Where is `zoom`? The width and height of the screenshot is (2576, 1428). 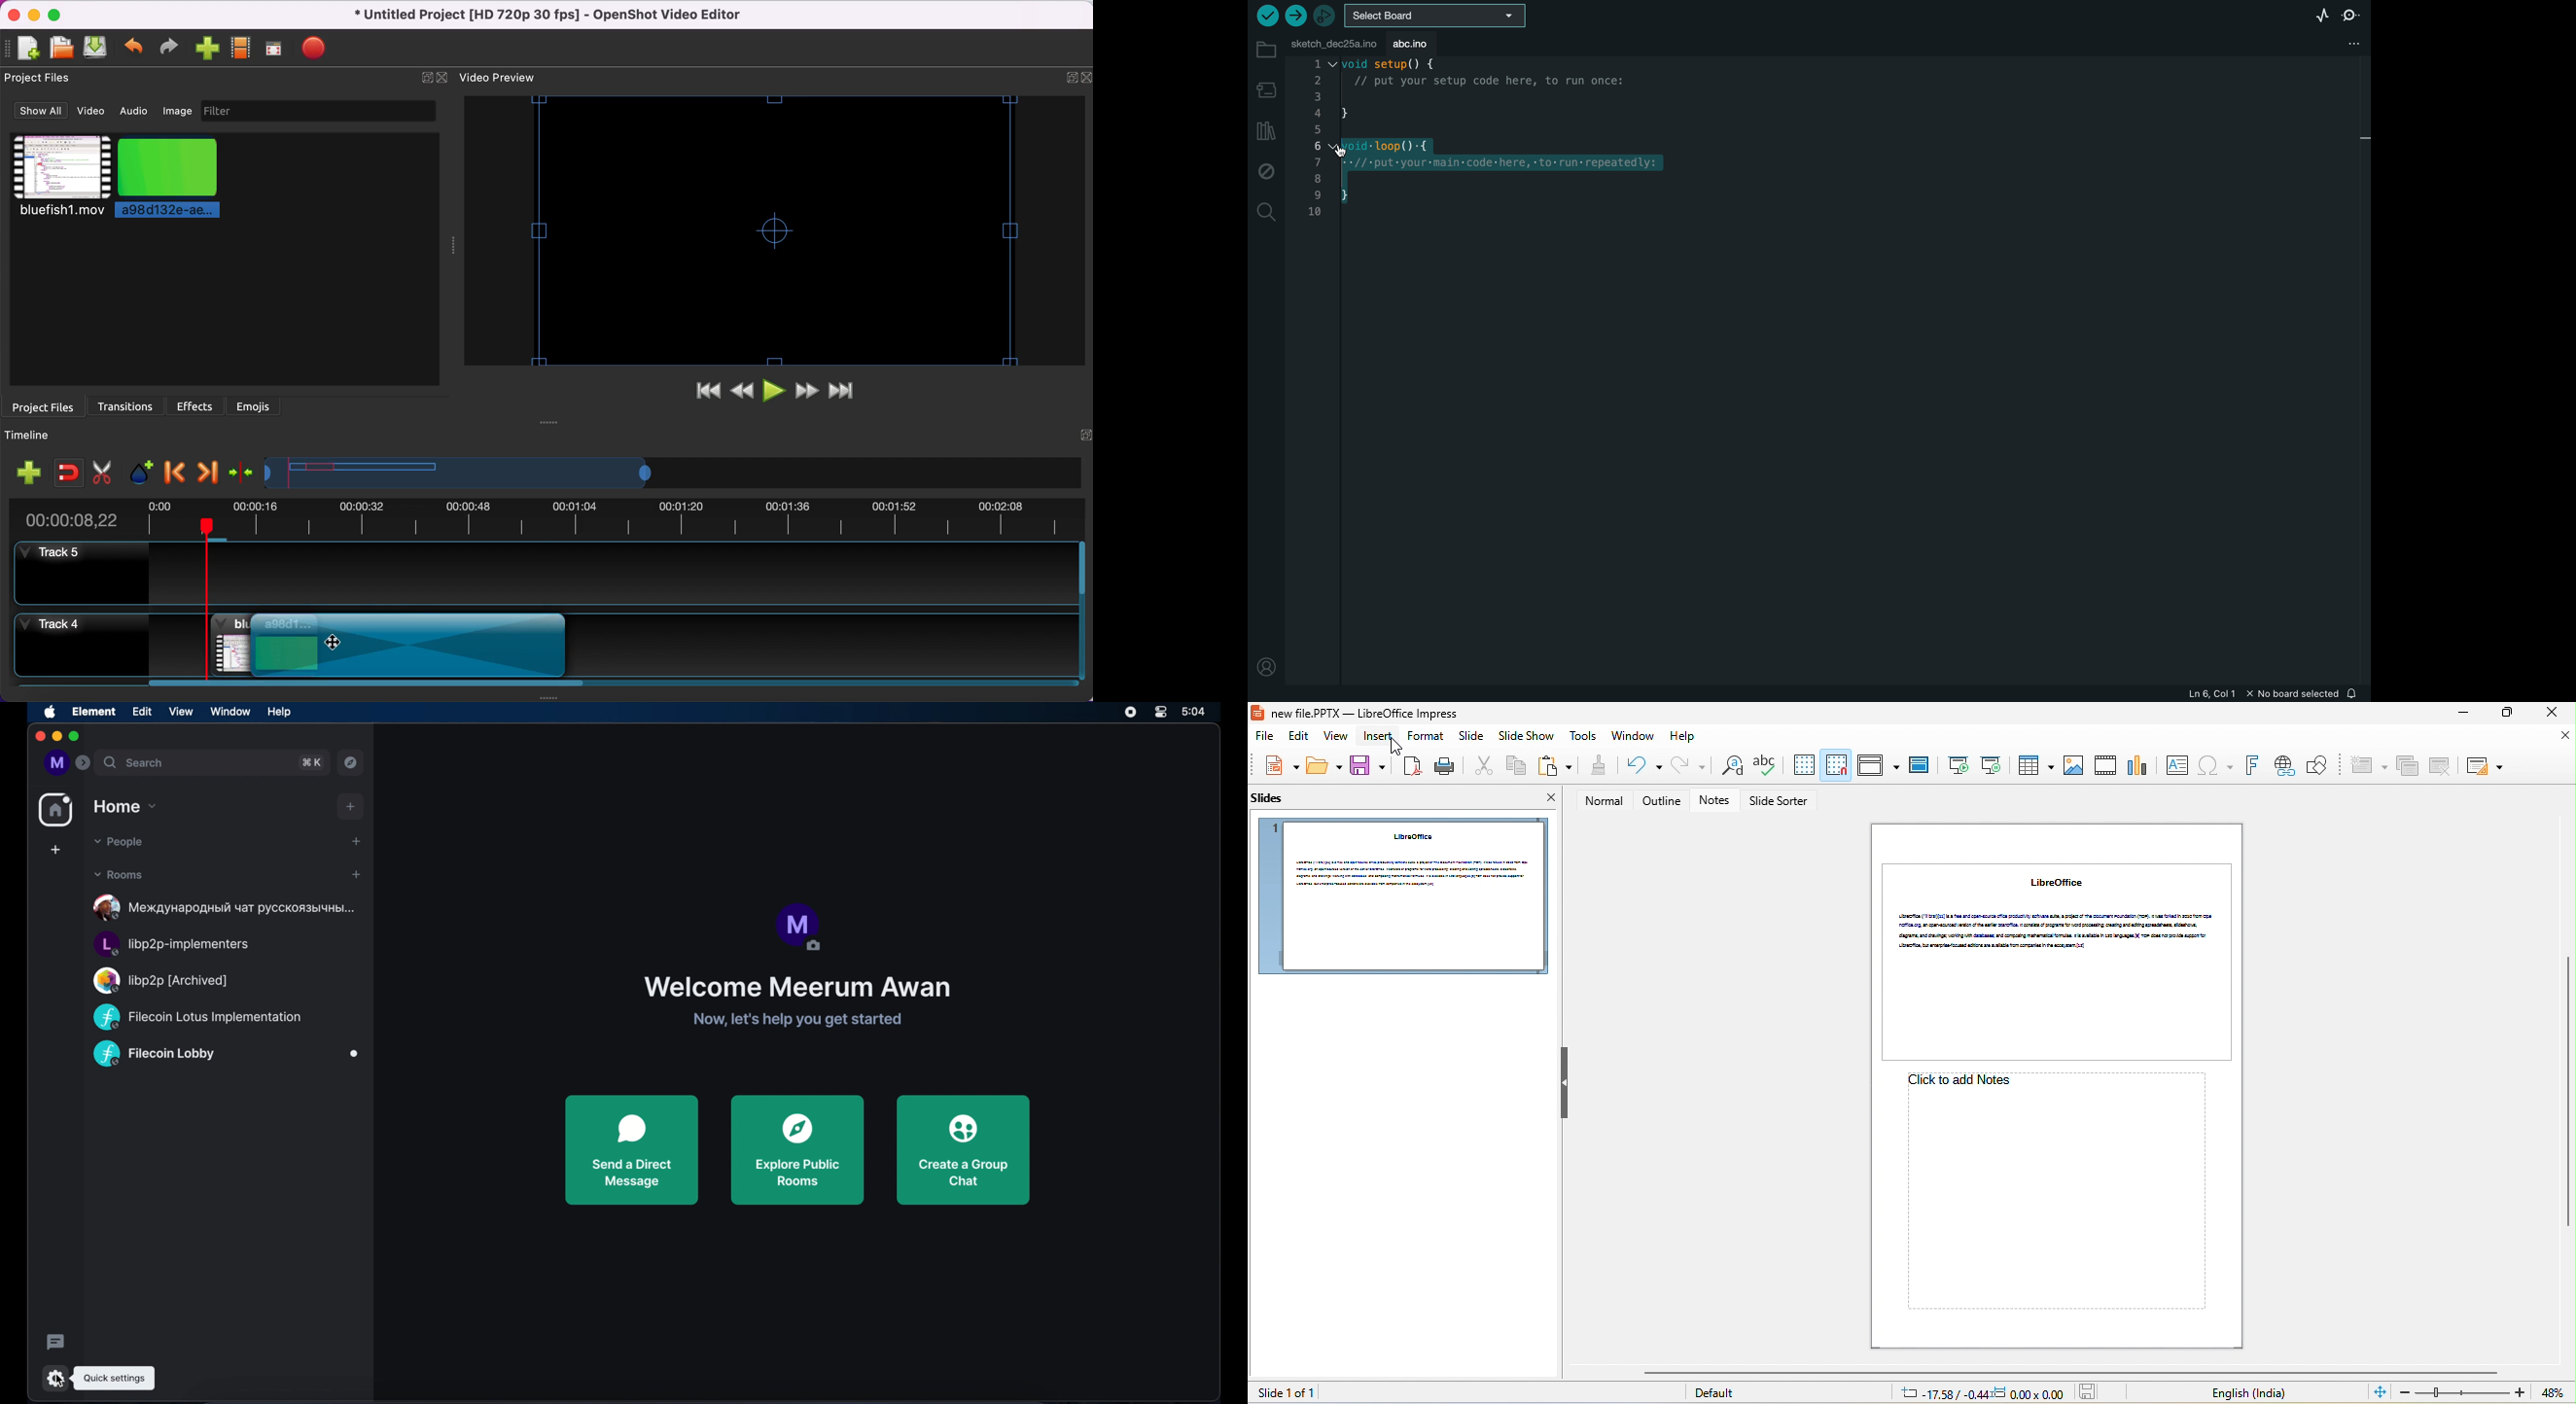
zoom is located at coordinates (2463, 1392).